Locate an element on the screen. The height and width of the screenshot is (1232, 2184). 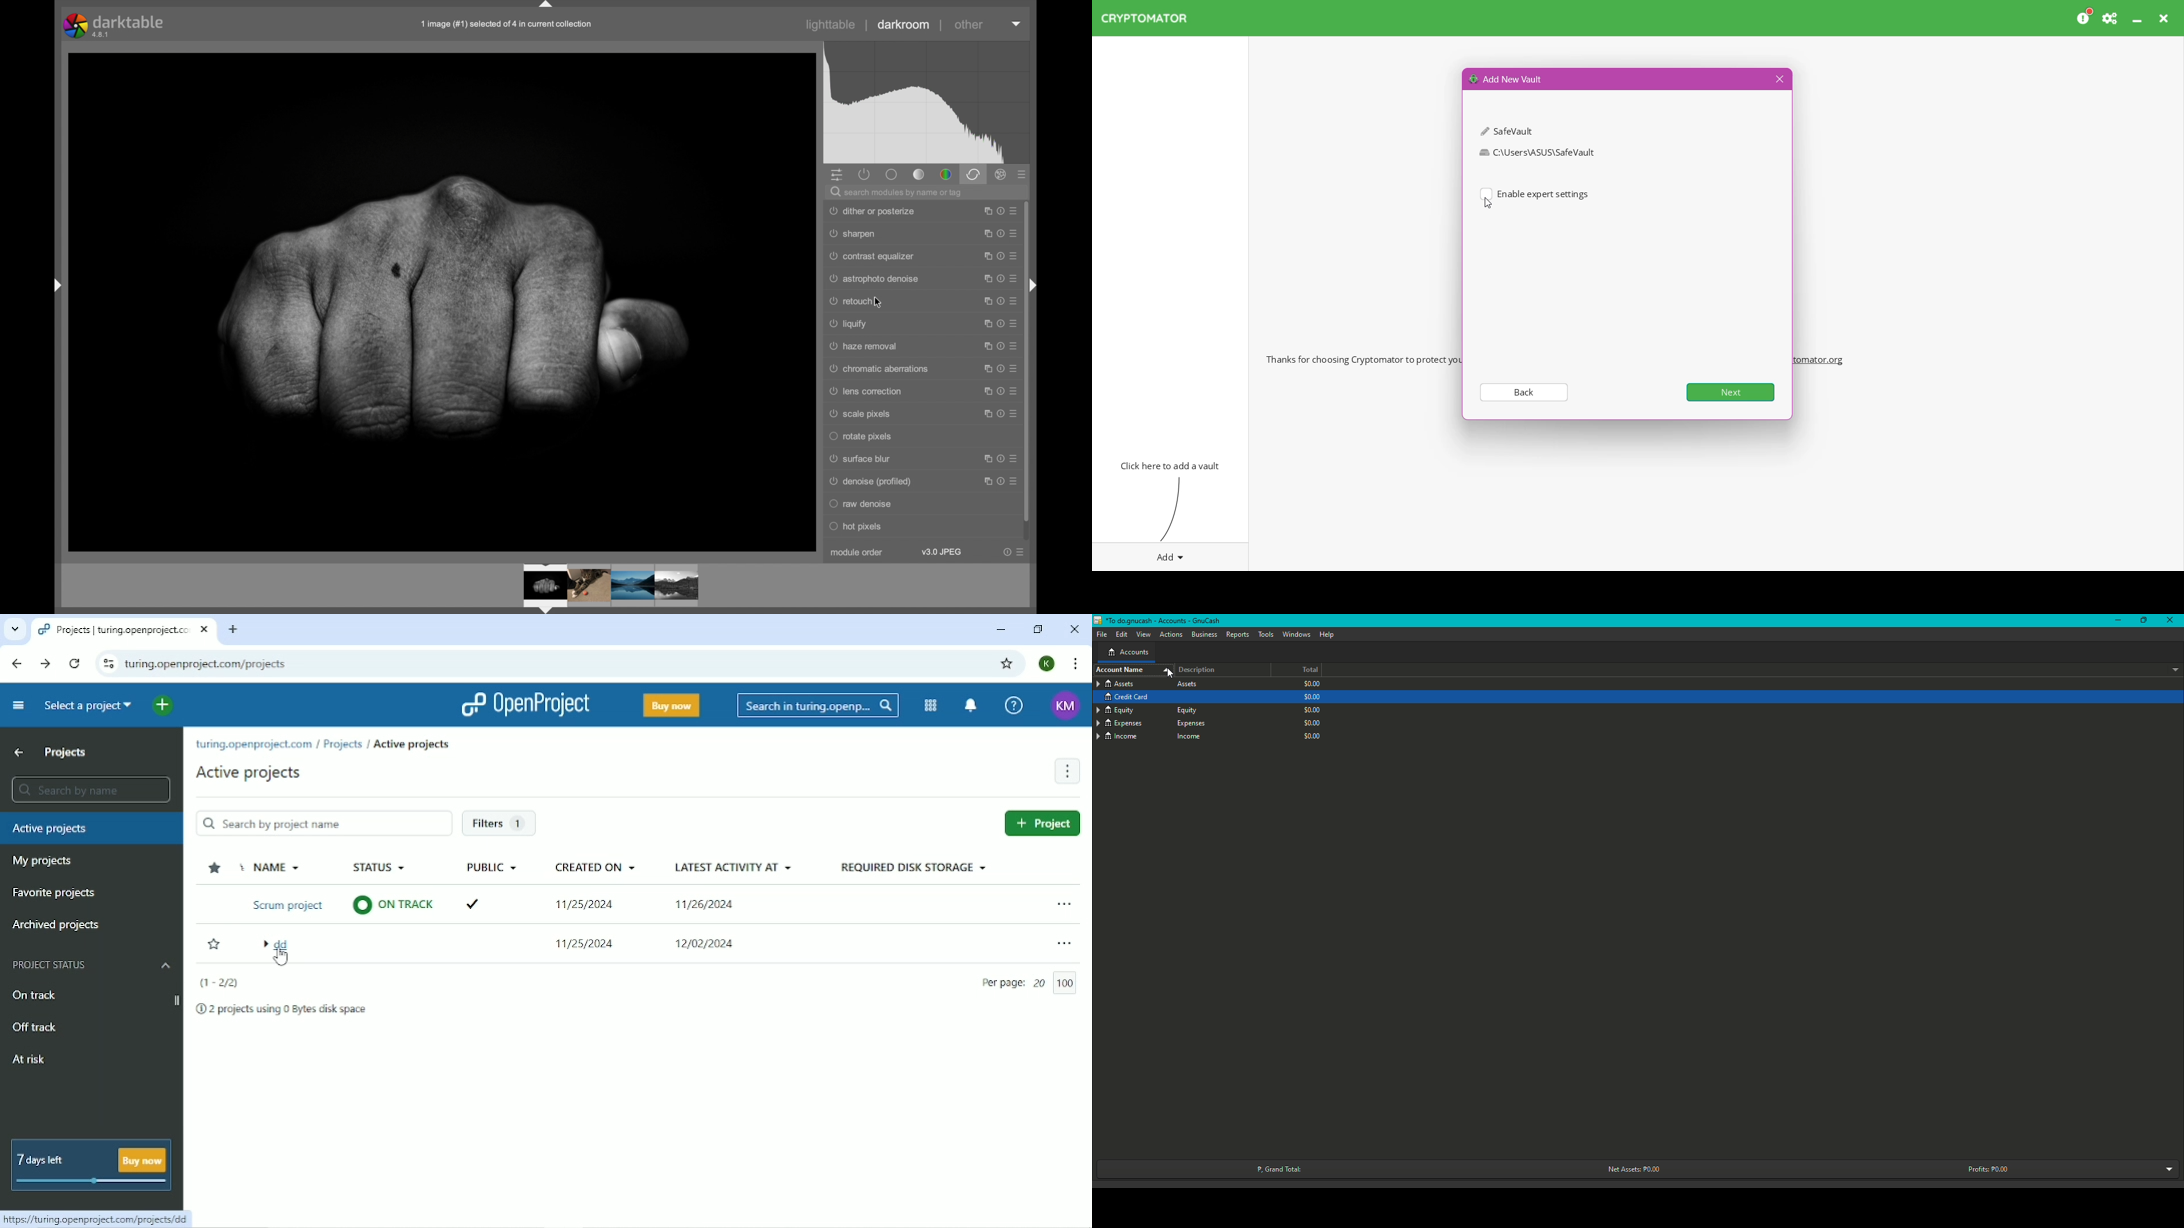
View is located at coordinates (1142, 635).